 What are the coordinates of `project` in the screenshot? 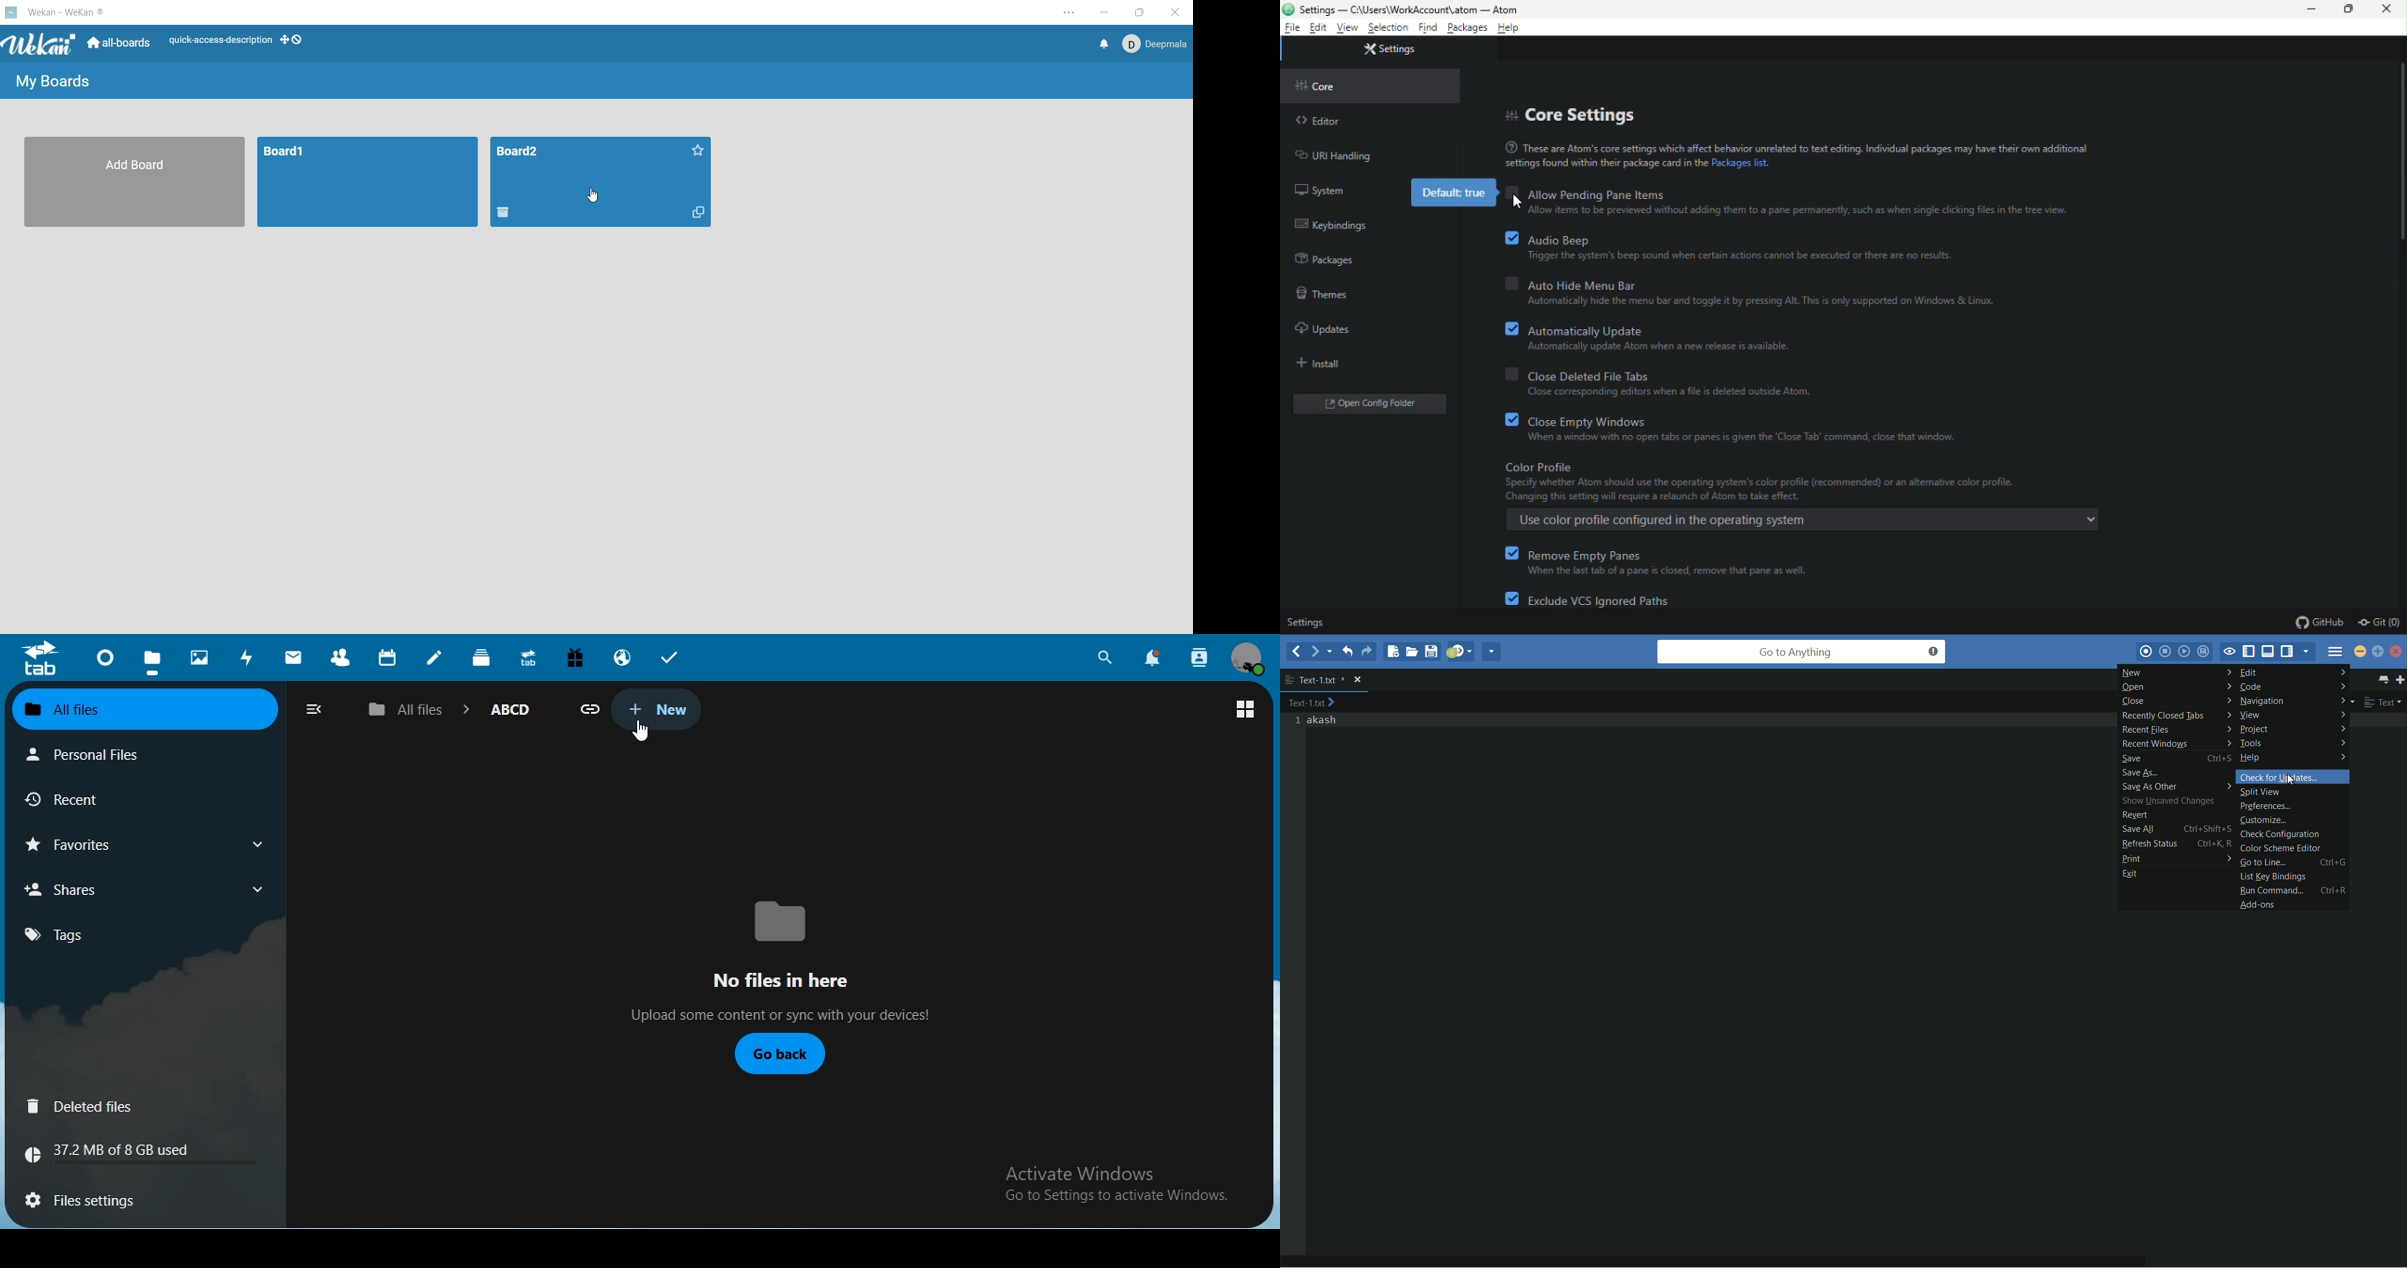 It's located at (2292, 728).